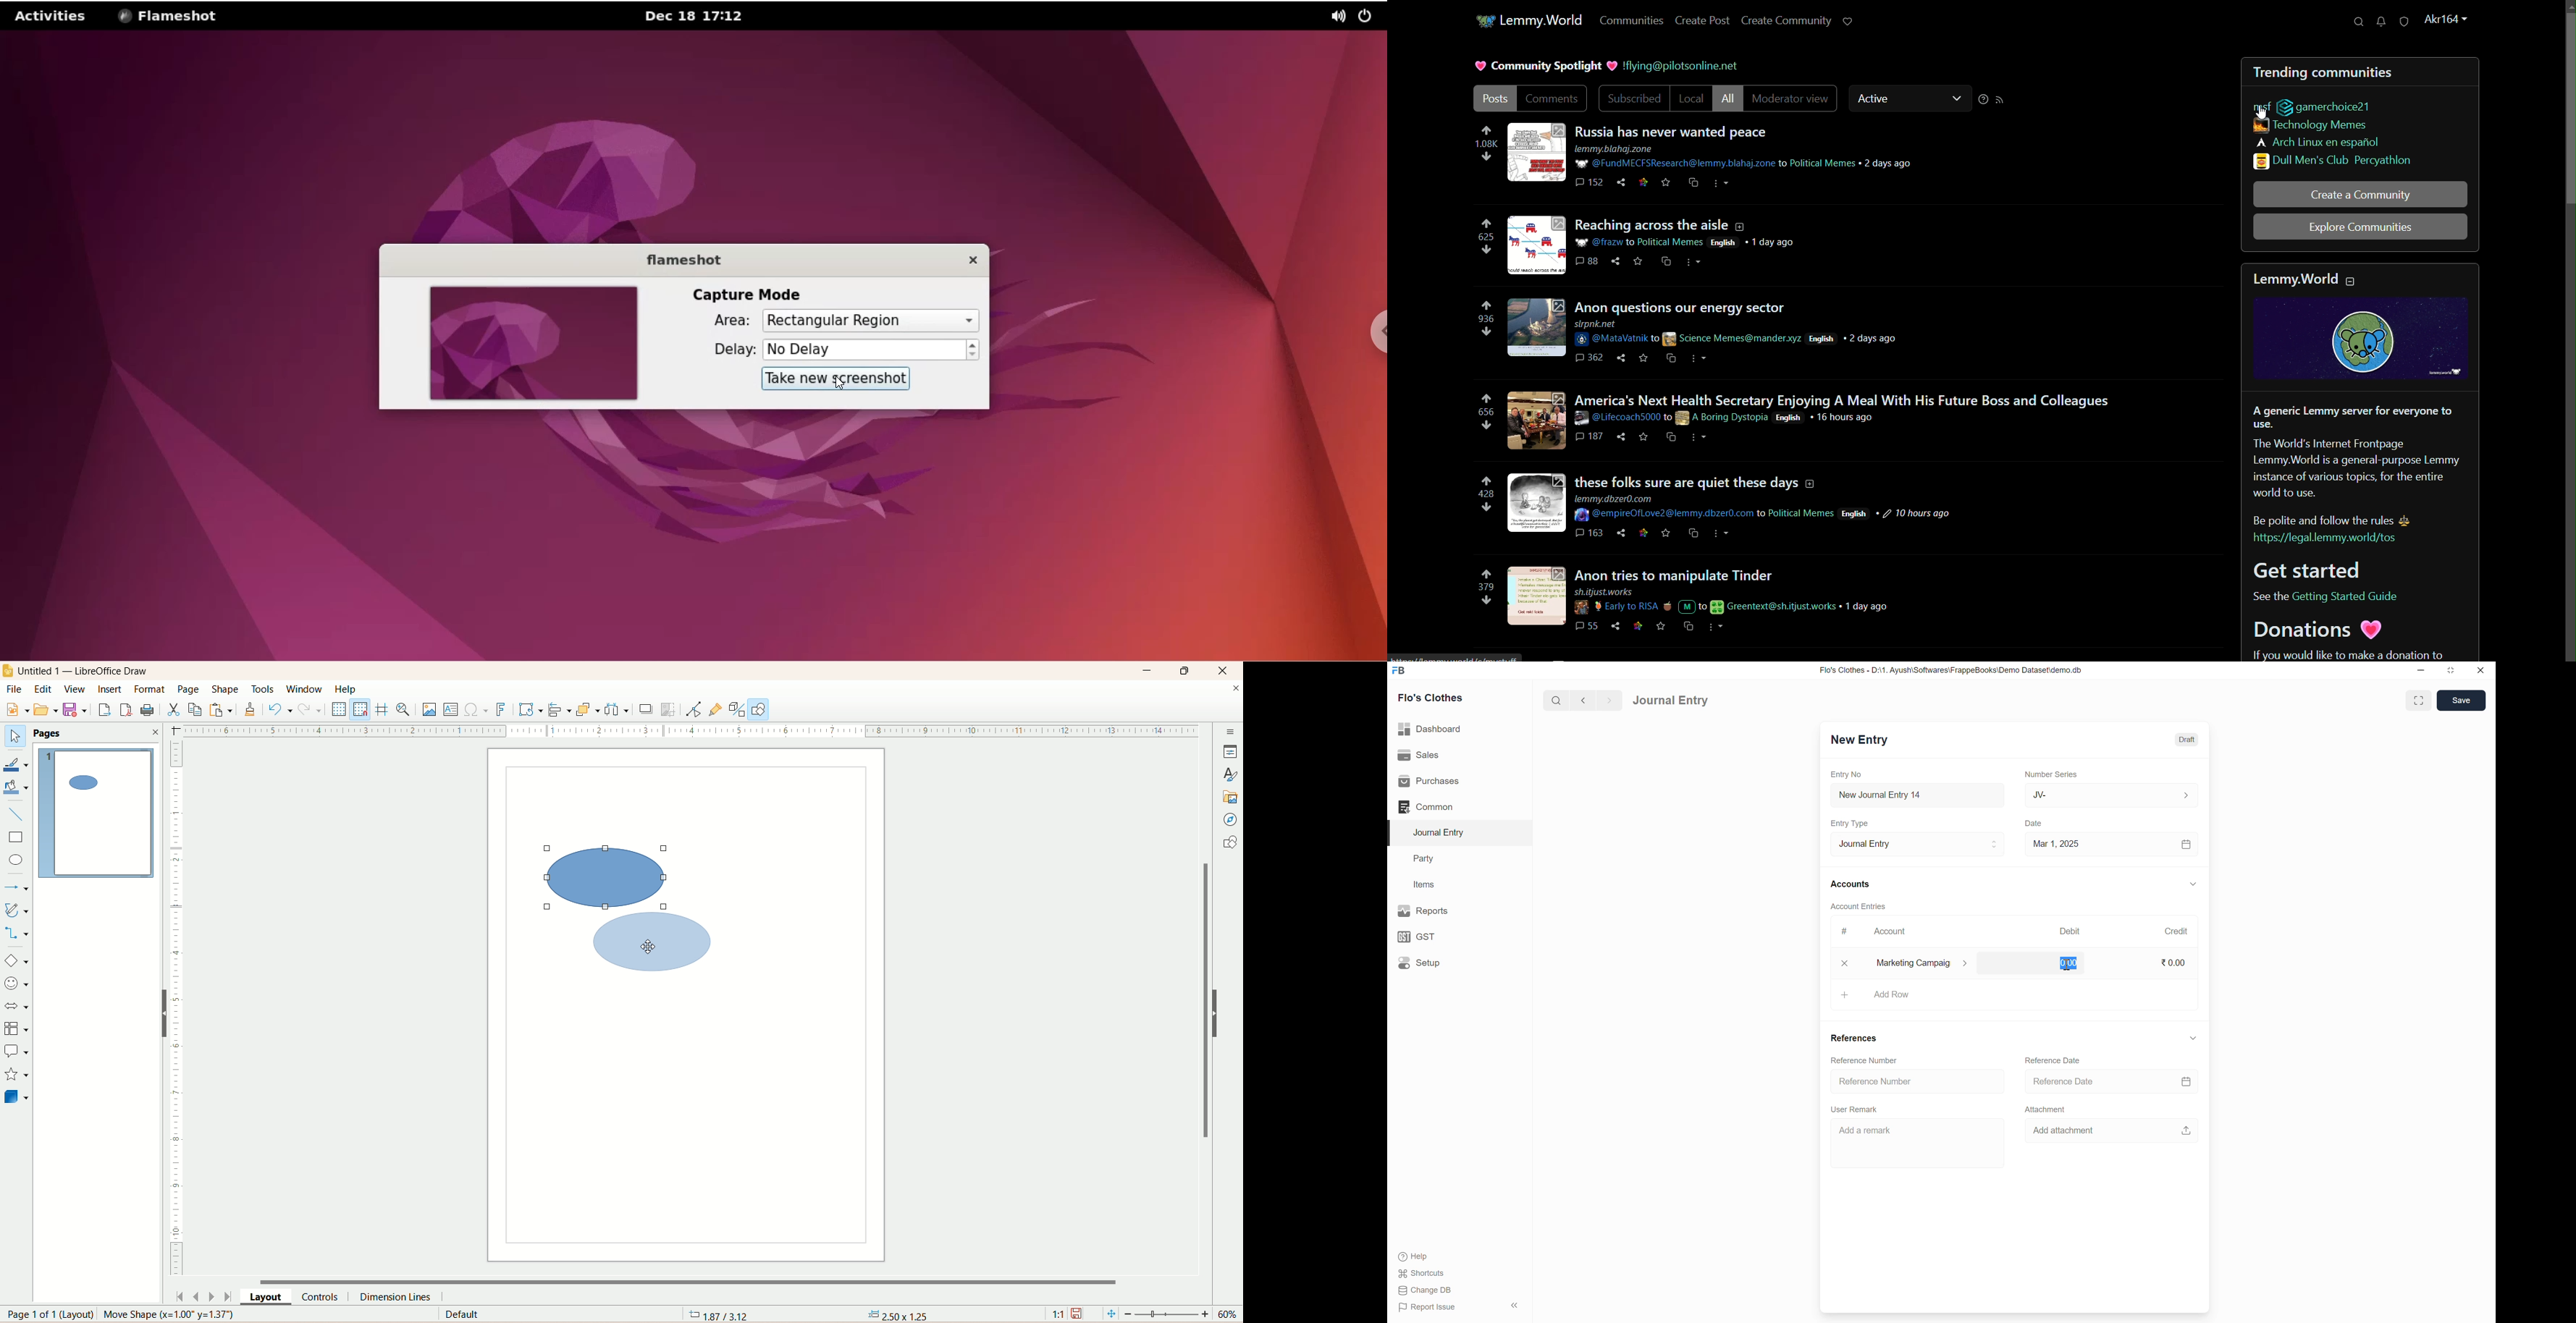  I want to click on 0.00, so click(2068, 965).